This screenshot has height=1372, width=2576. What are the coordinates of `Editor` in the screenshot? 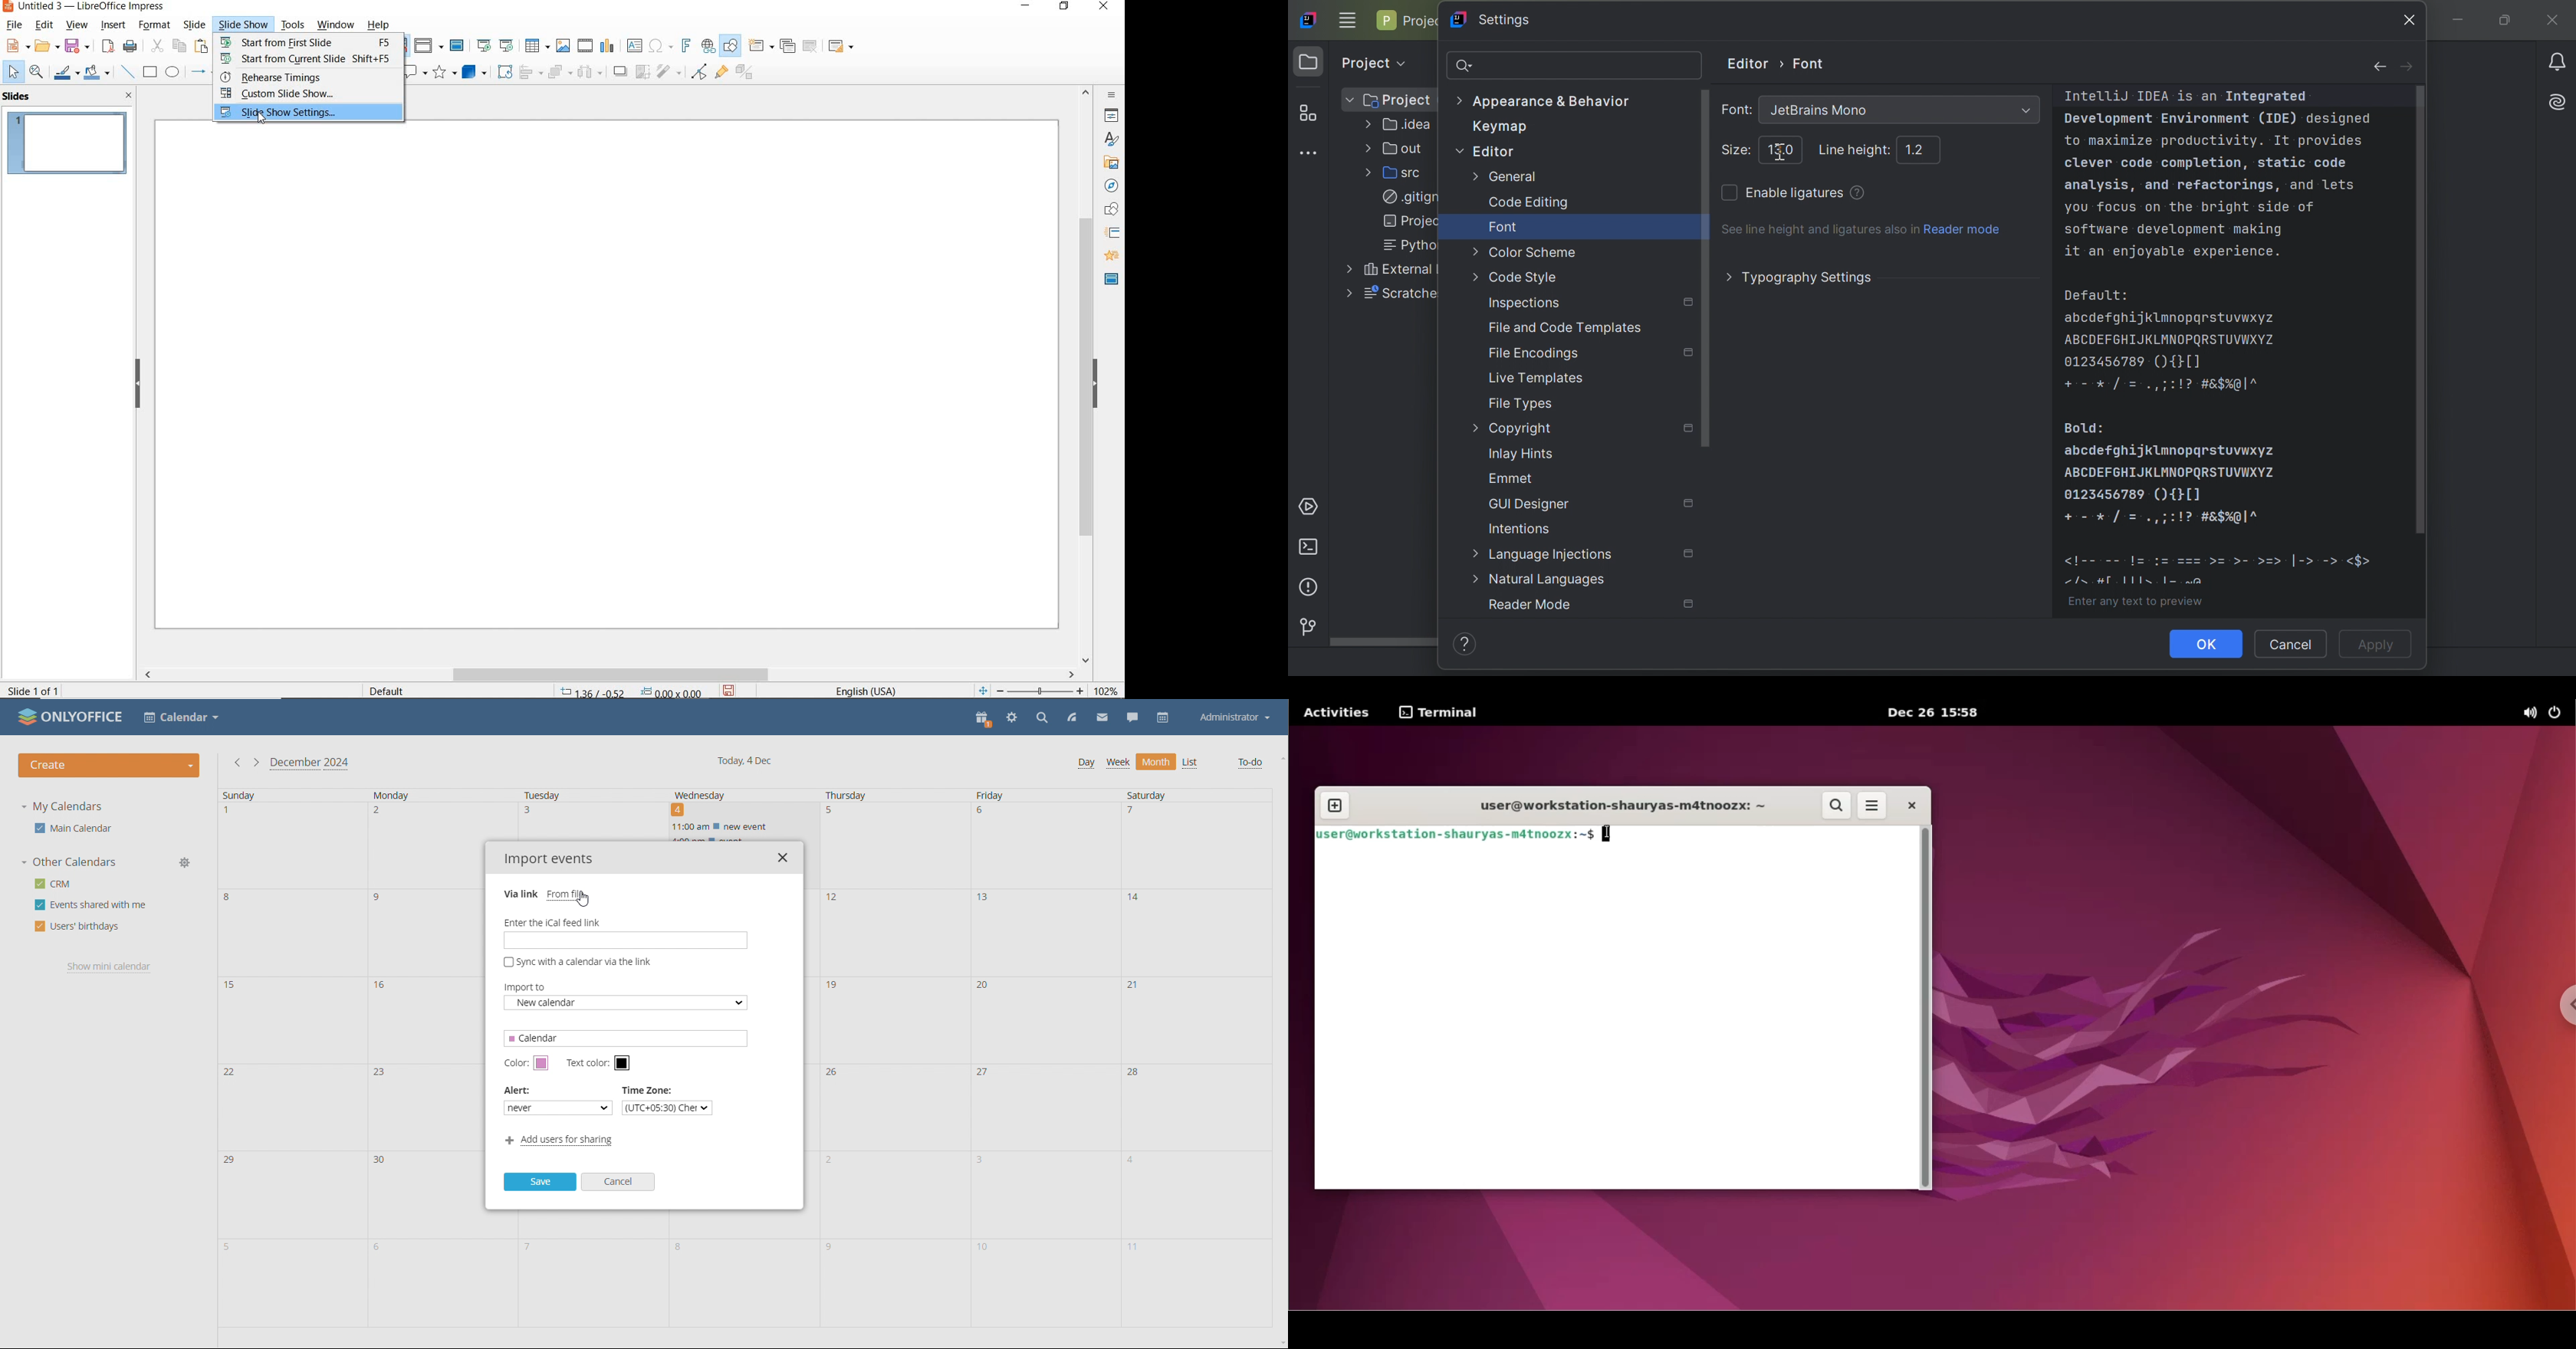 It's located at (1485, 150).